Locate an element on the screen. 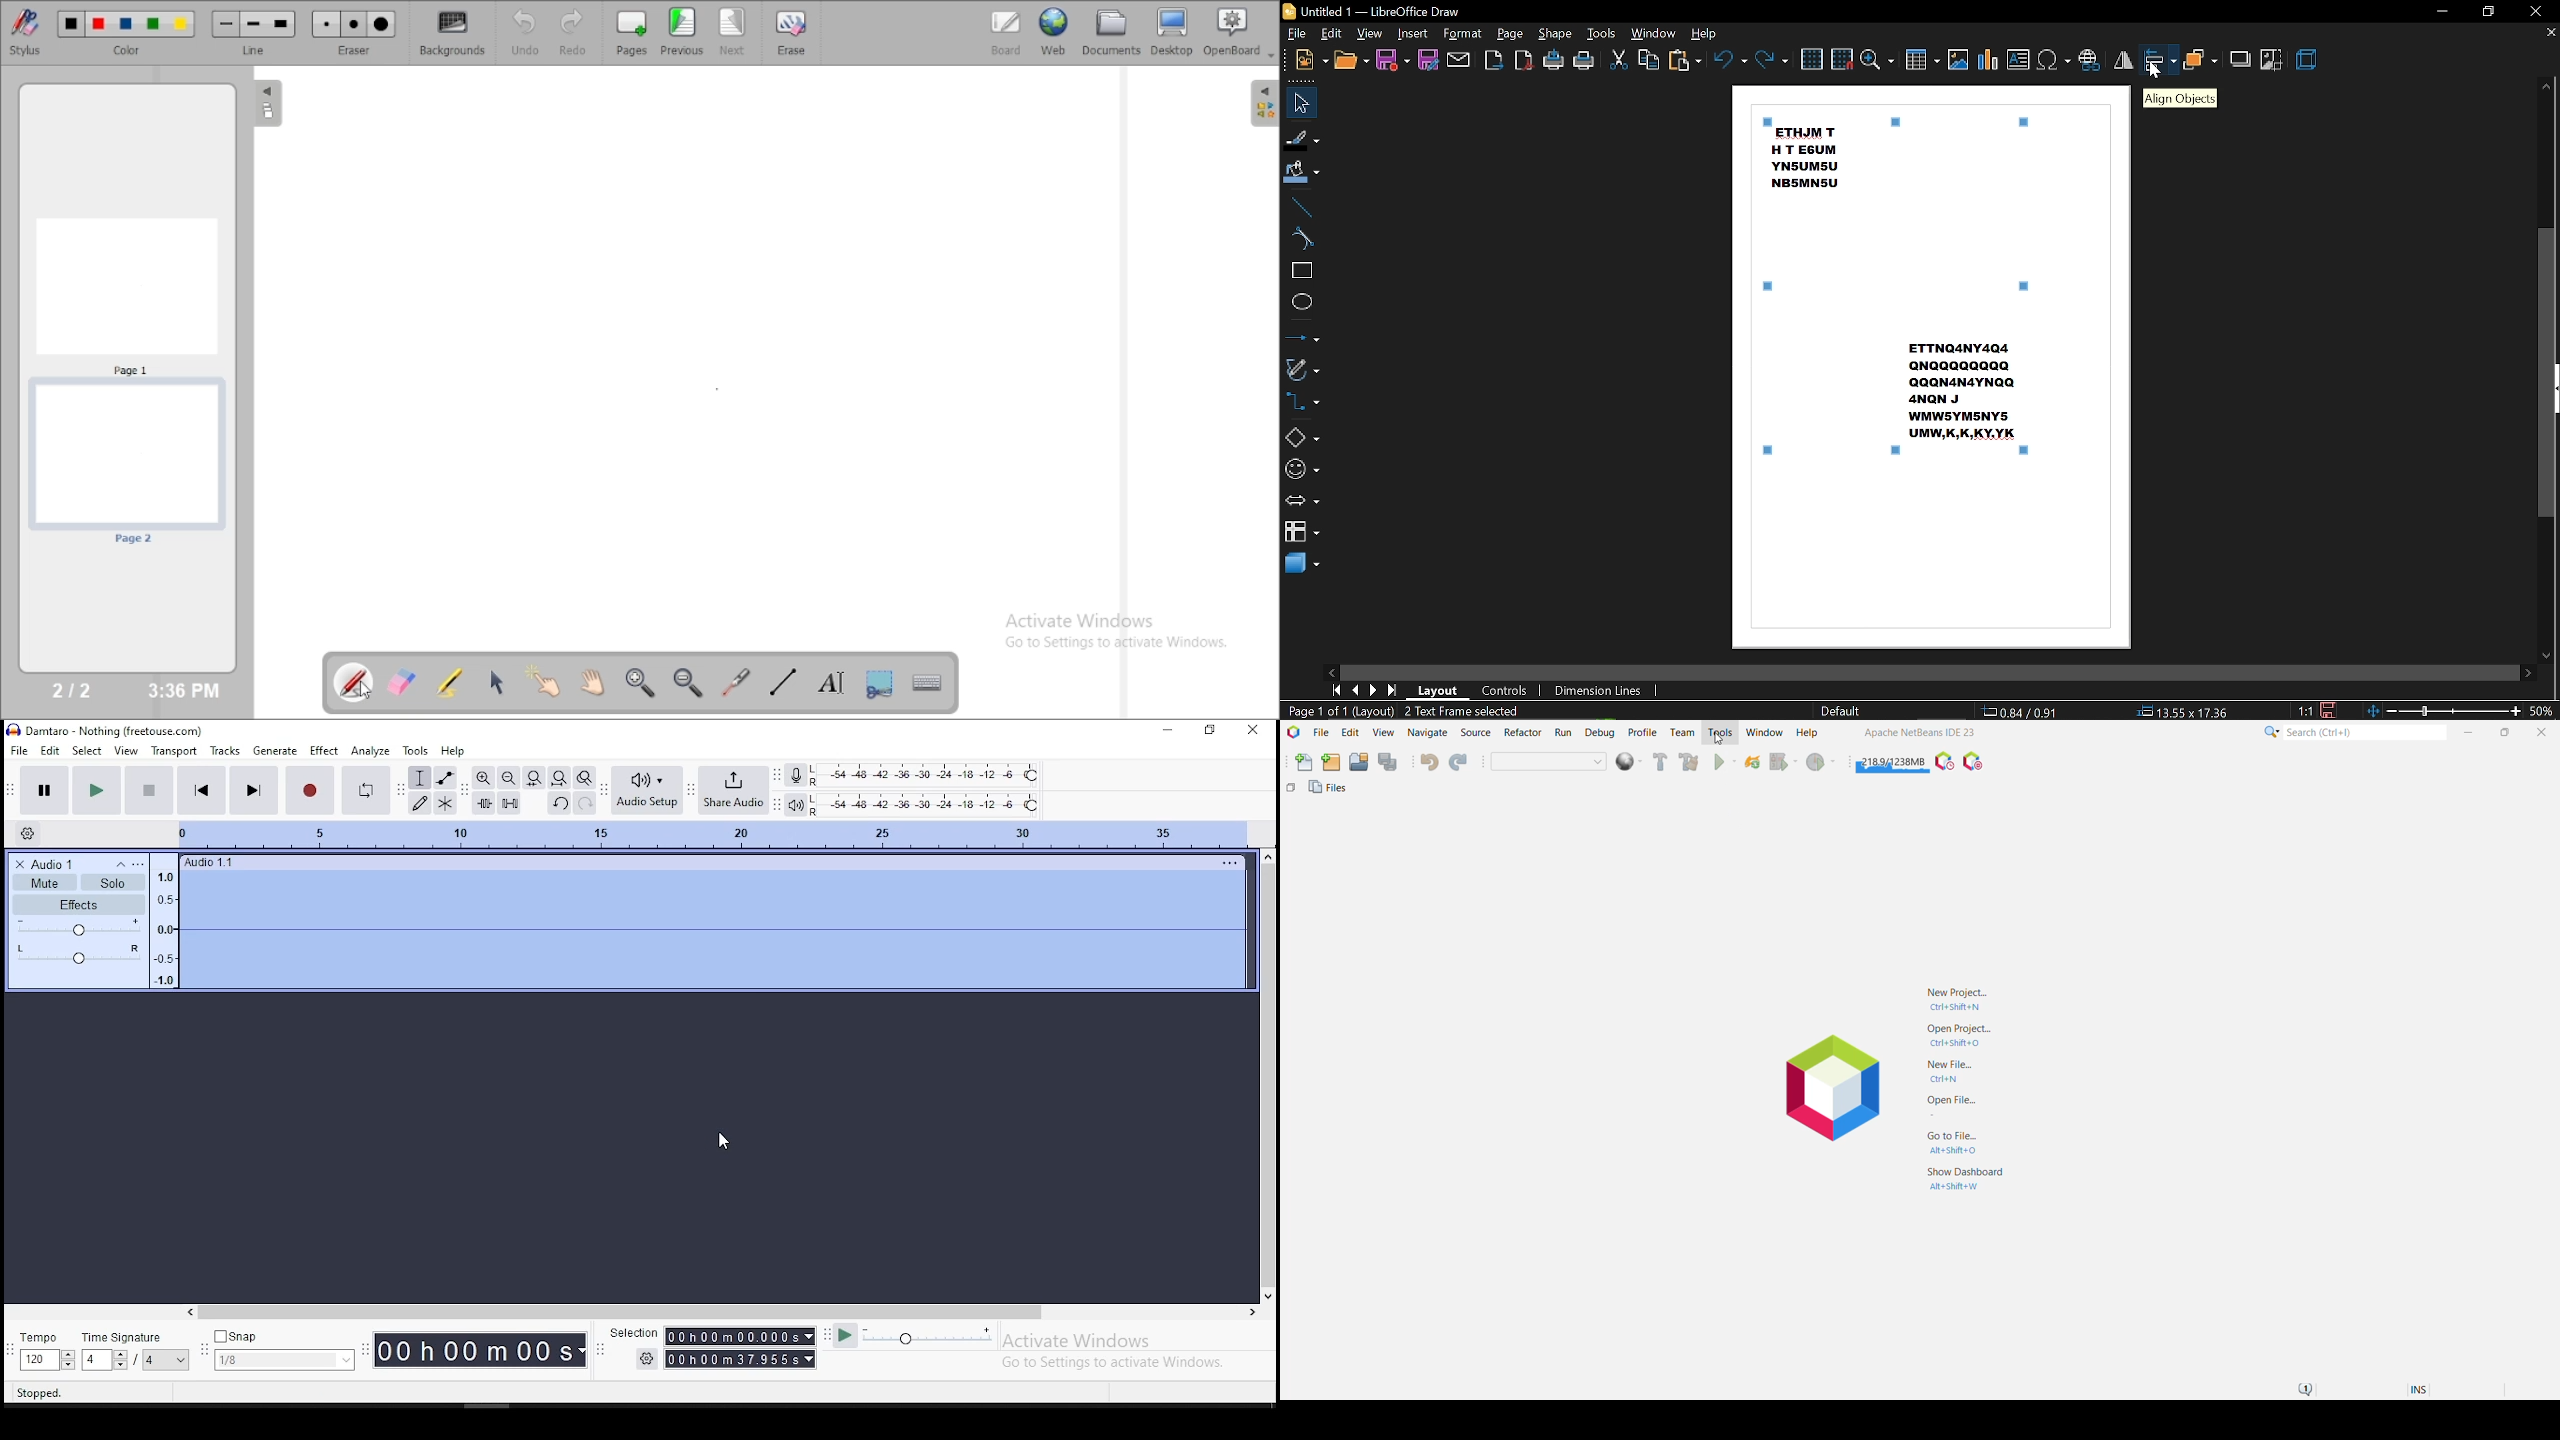 This screenshot has height=1456, width=2576. pause is located at coordinates (42, 790).